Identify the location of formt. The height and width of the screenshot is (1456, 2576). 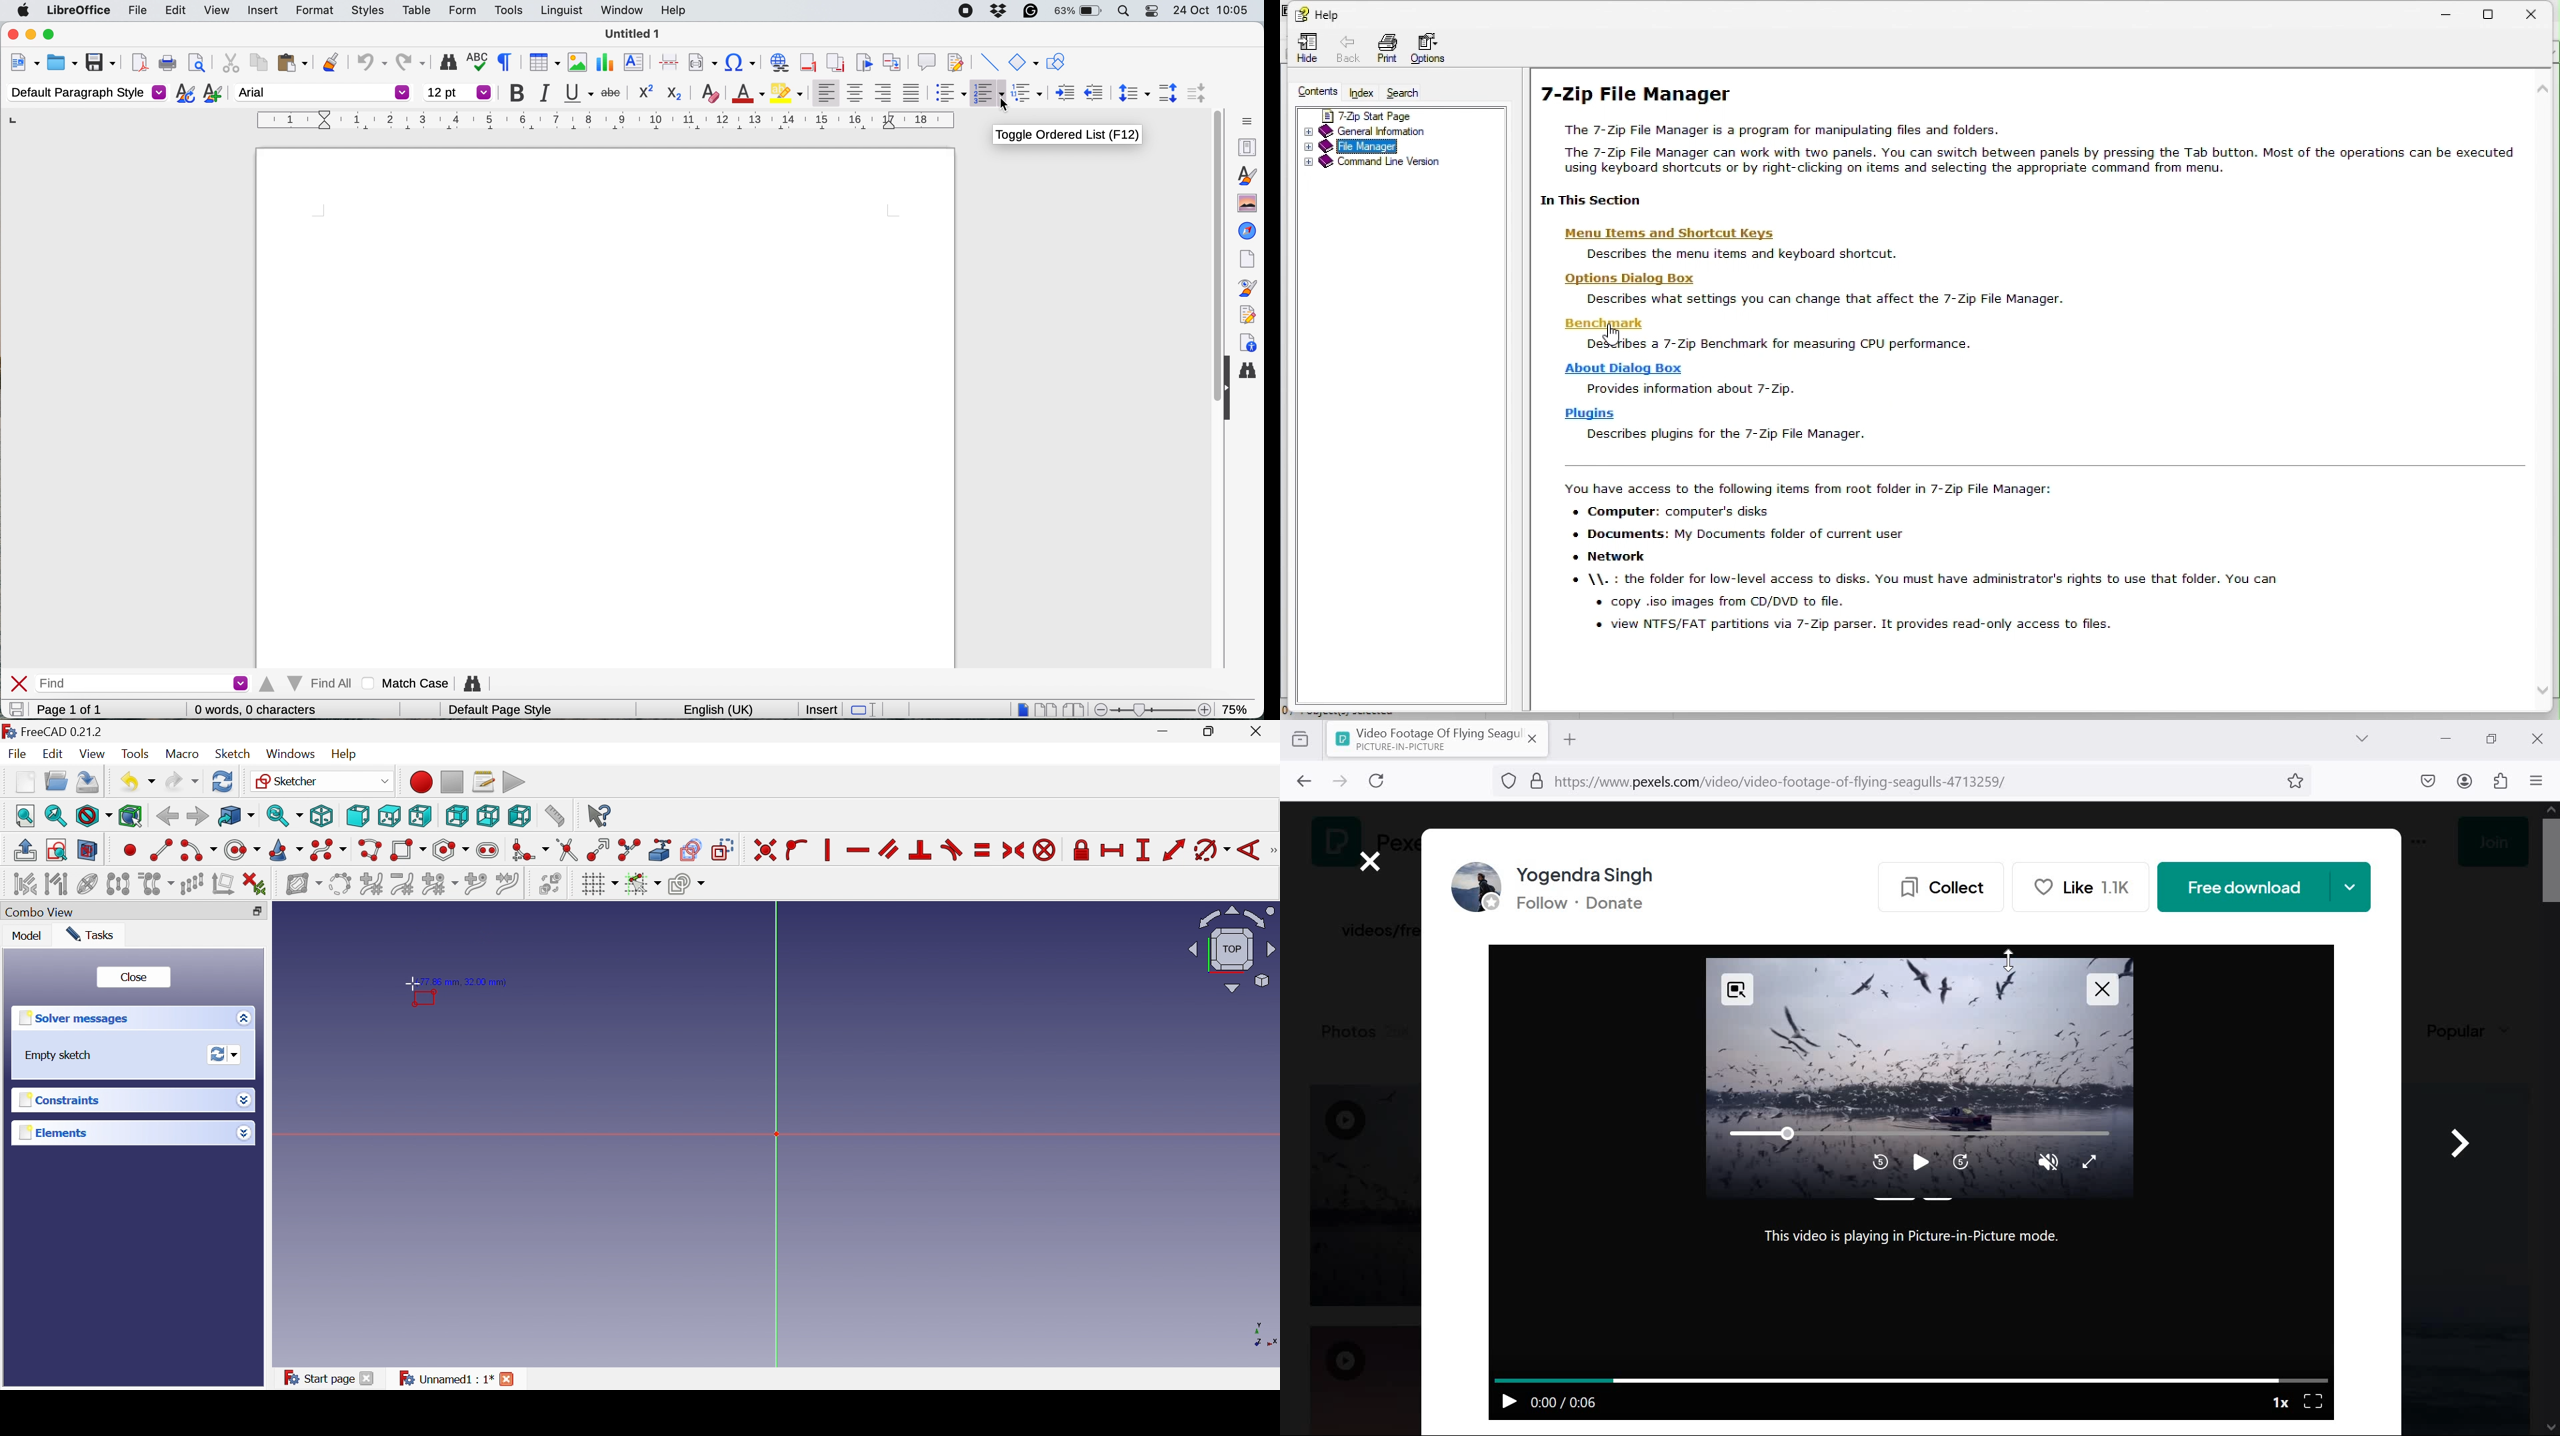
(313, 11).